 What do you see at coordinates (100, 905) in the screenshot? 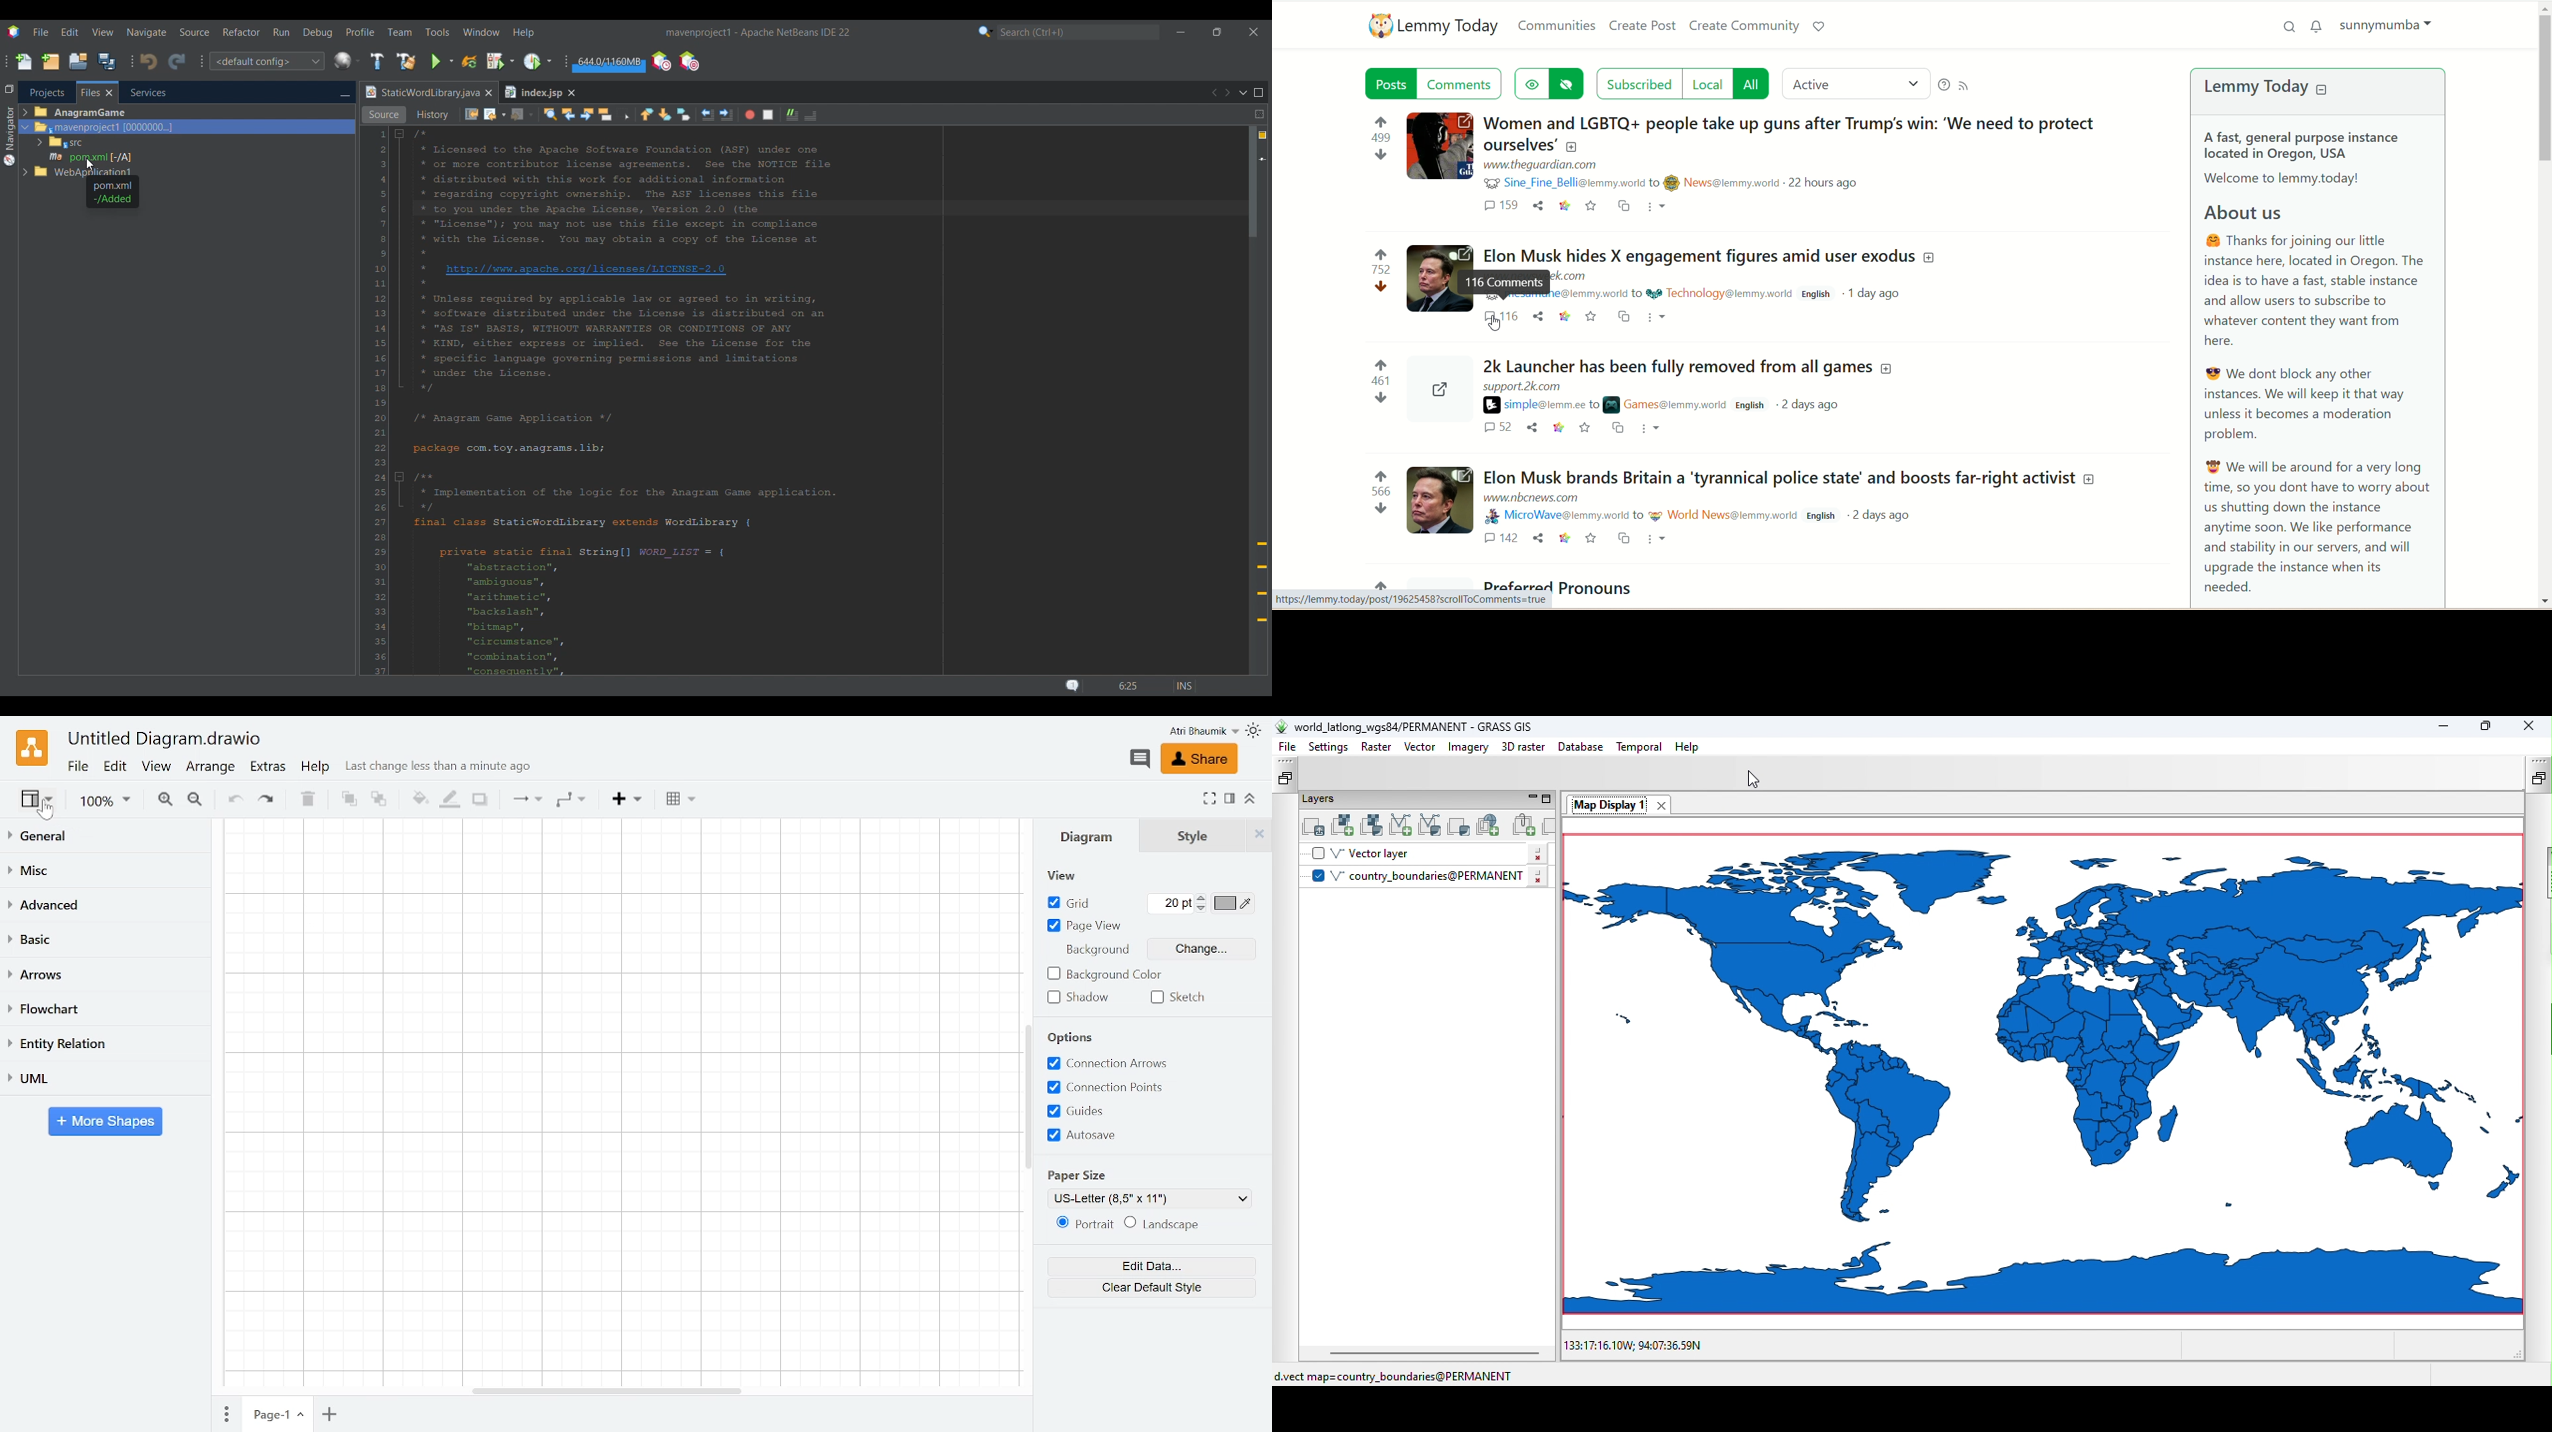
I see `Advanced` at bounding box center [100, 905].